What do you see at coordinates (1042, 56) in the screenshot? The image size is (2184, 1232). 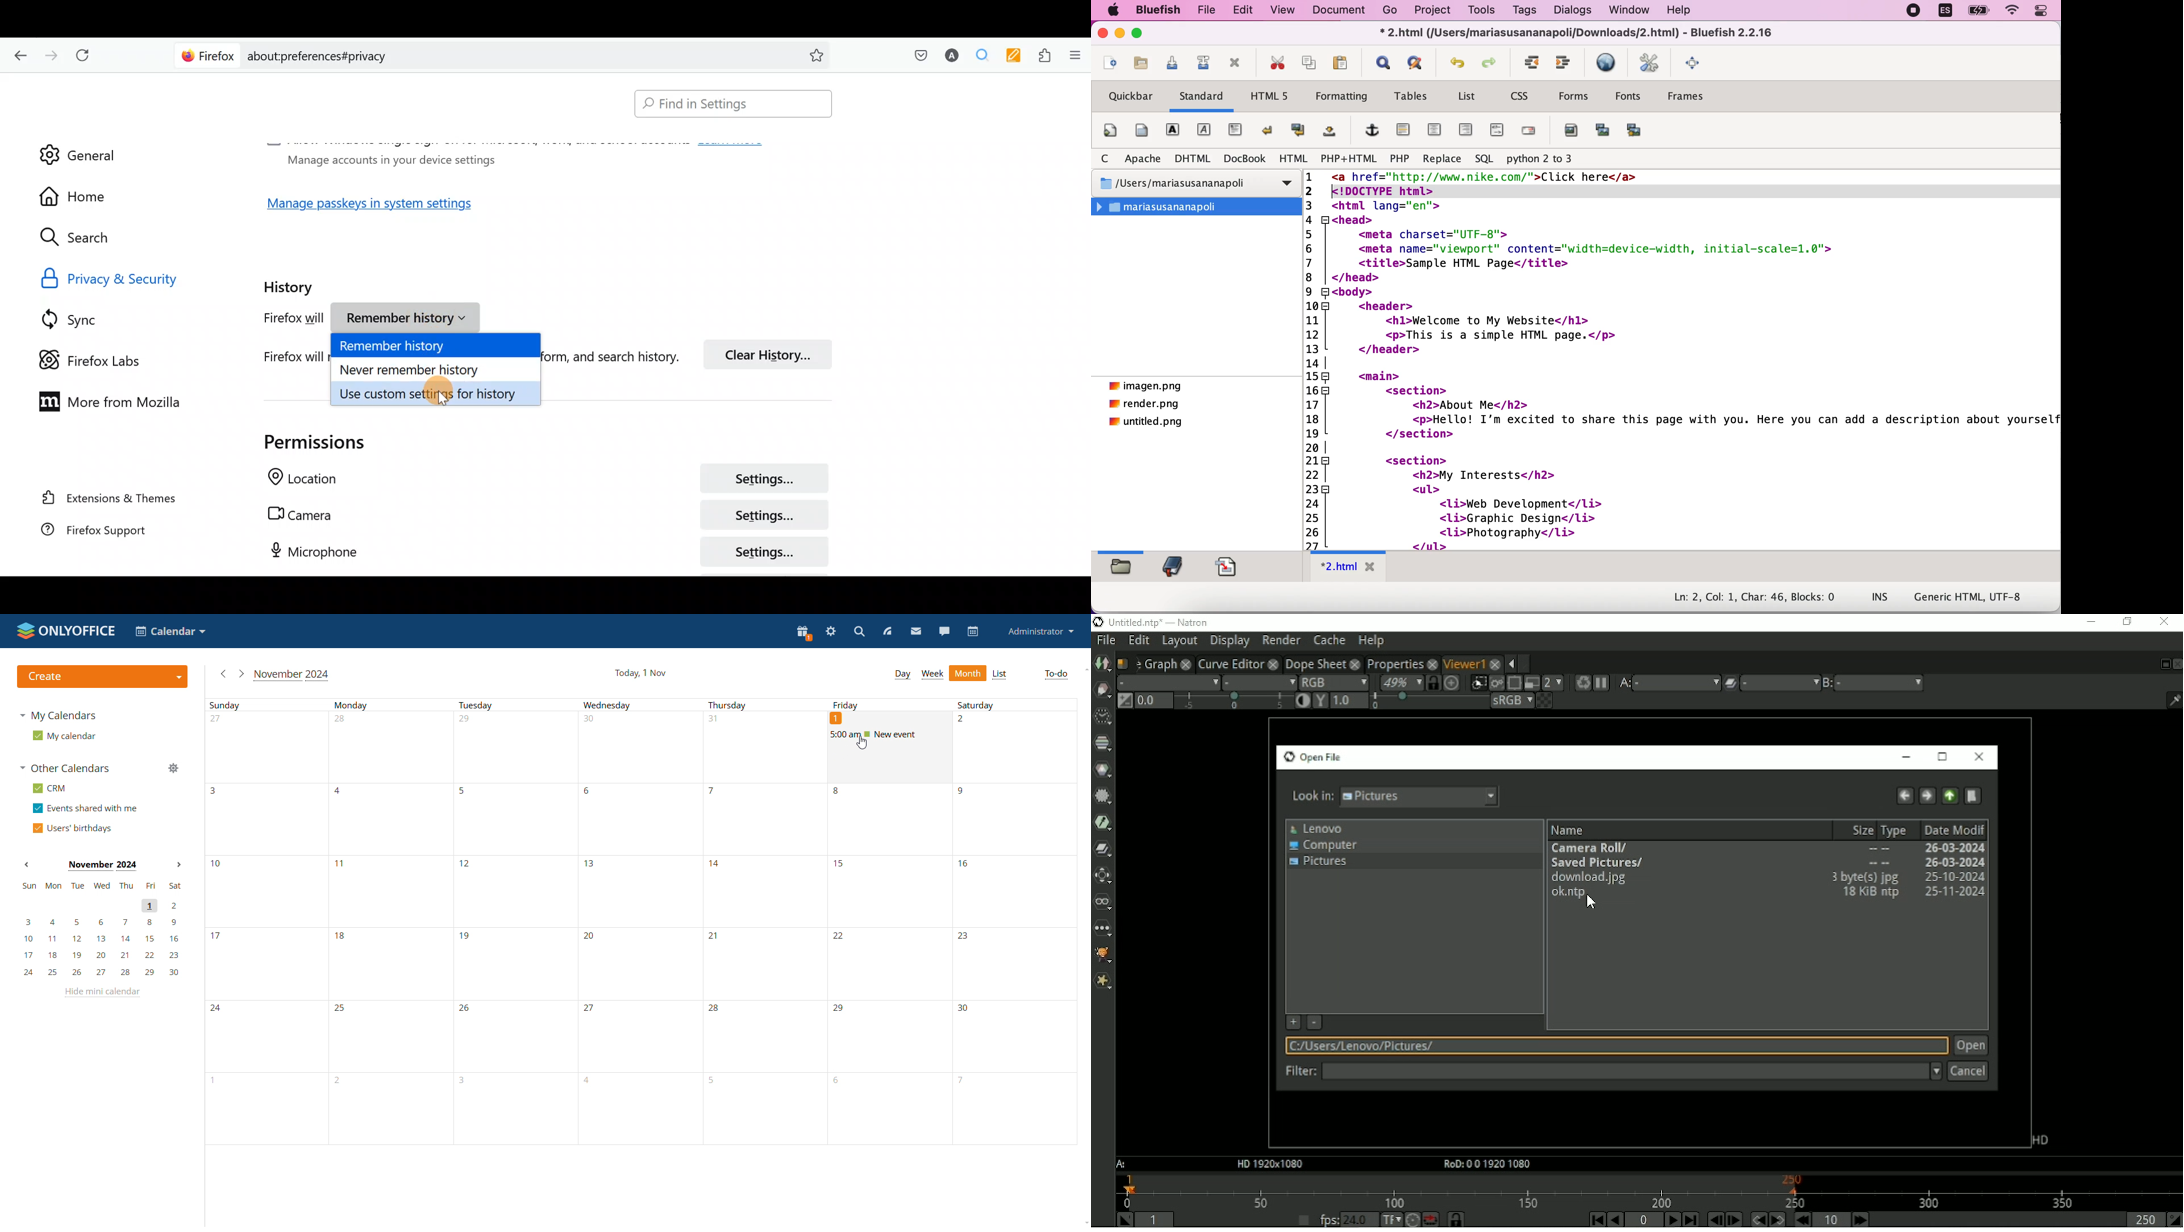 I see `Extensions` at bounding box center [1042, 56].